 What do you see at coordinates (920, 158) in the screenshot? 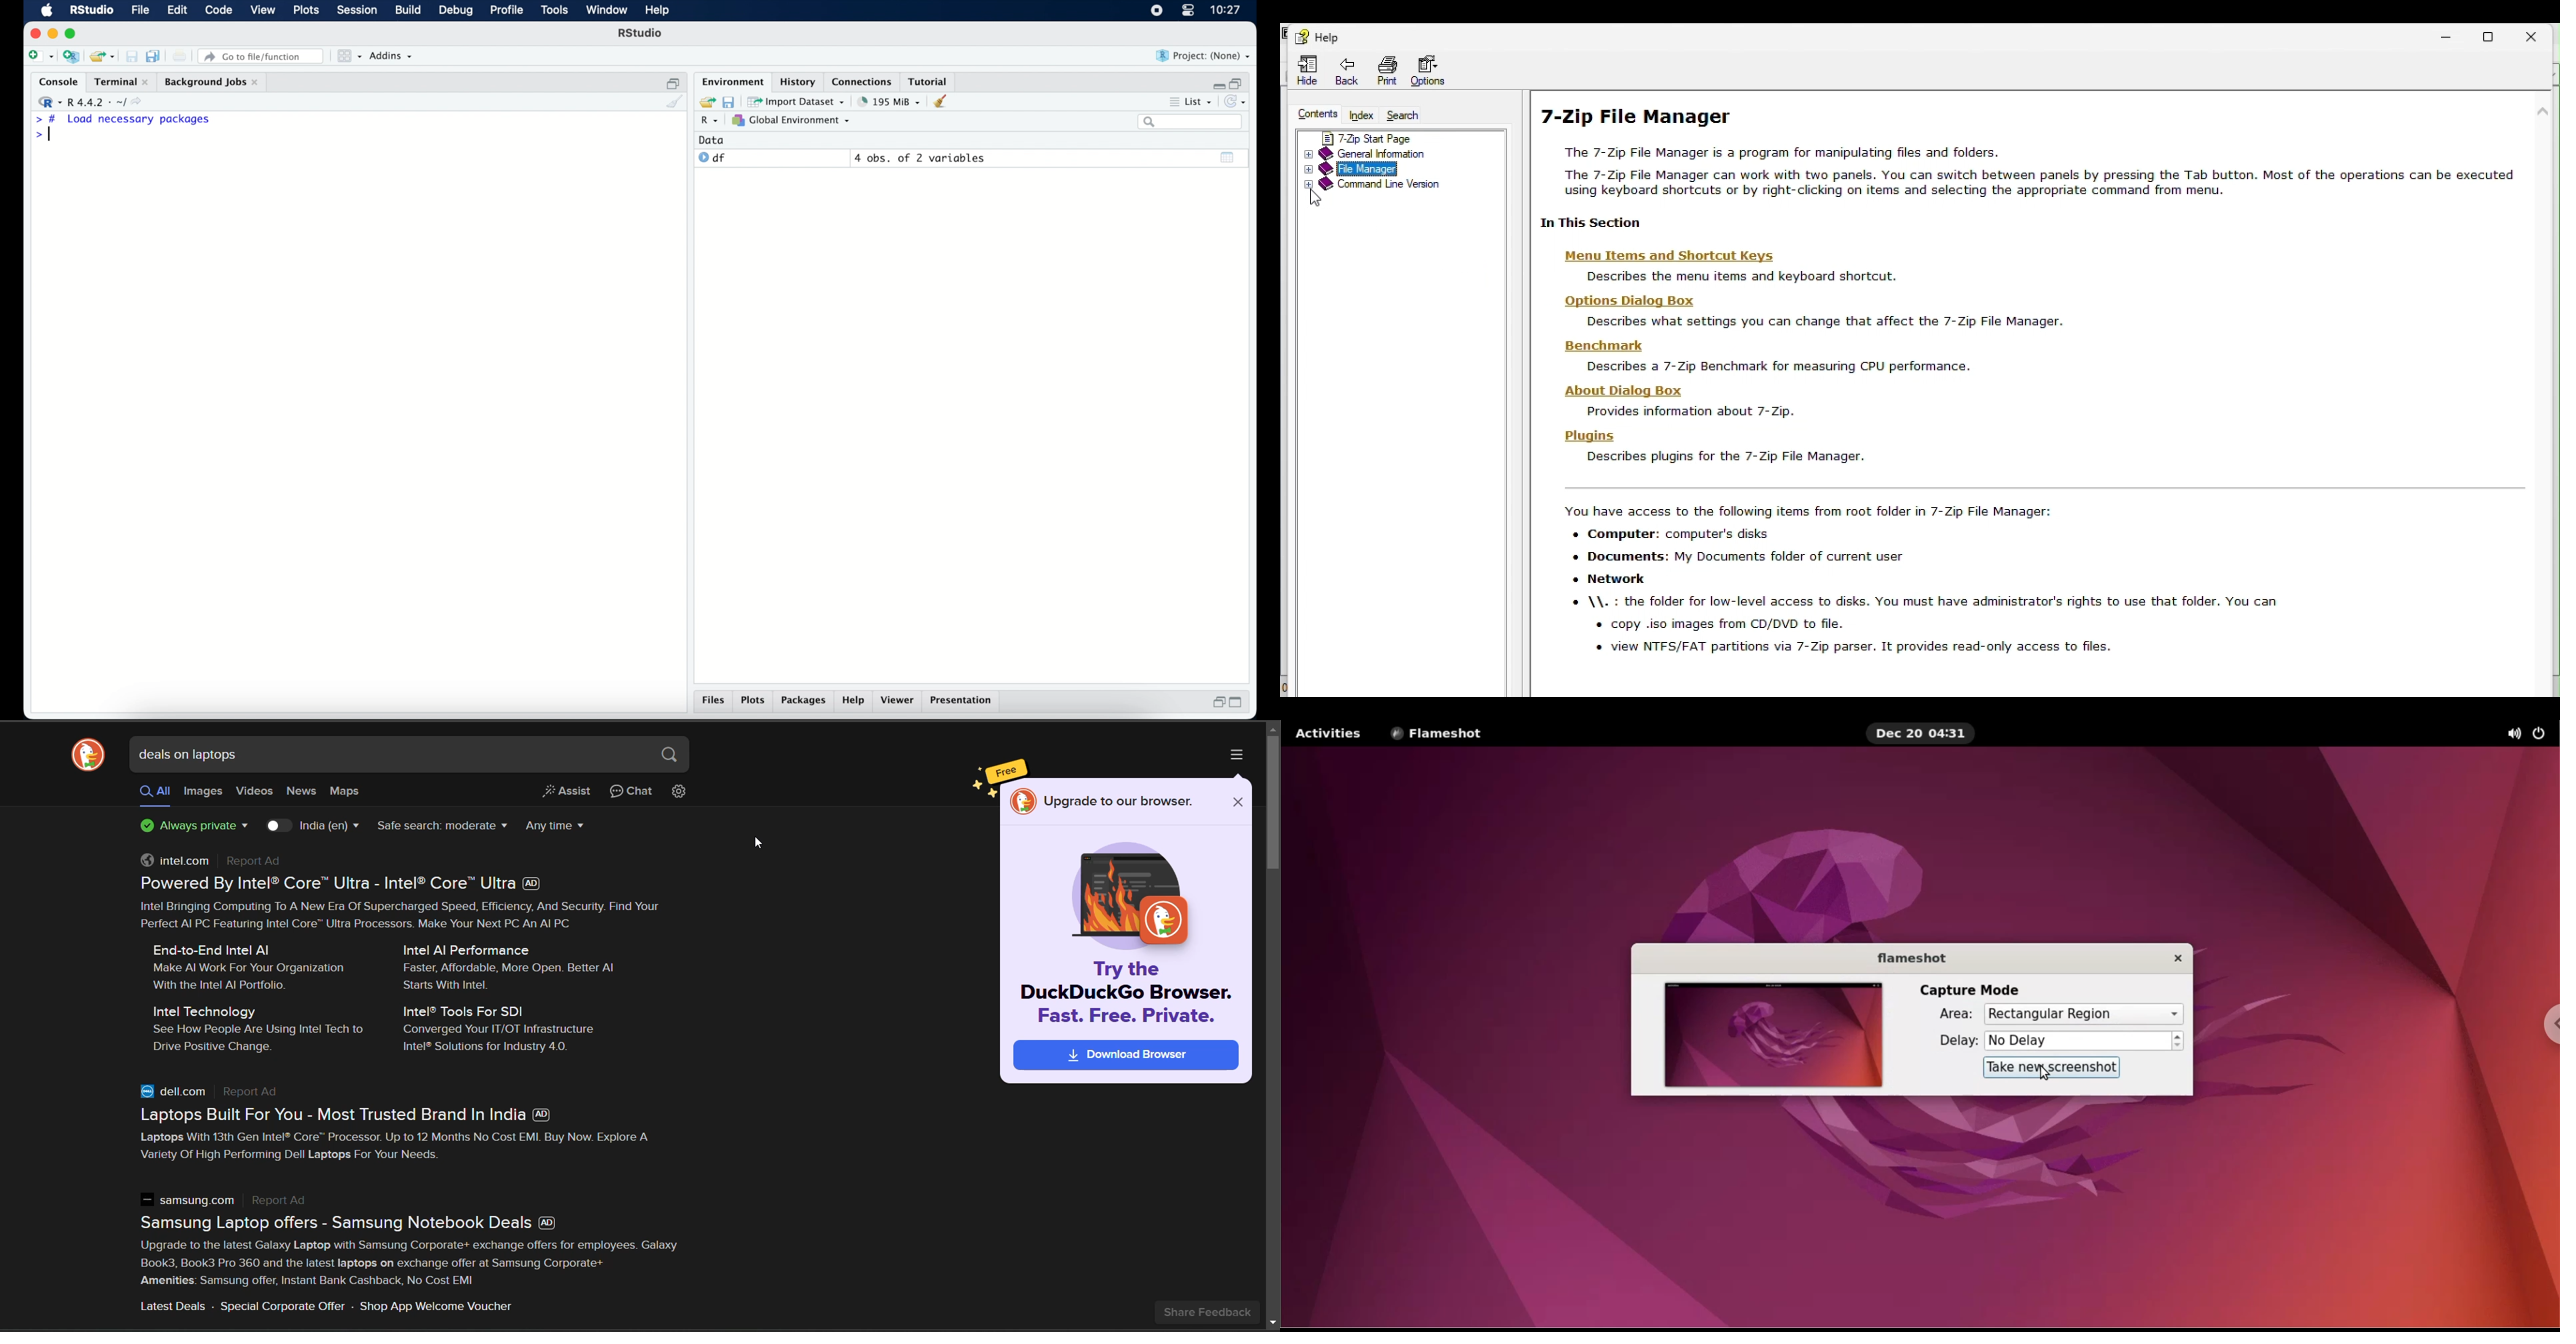
I see `4 obs, of 2 variables` at bounding box center [920, 158].